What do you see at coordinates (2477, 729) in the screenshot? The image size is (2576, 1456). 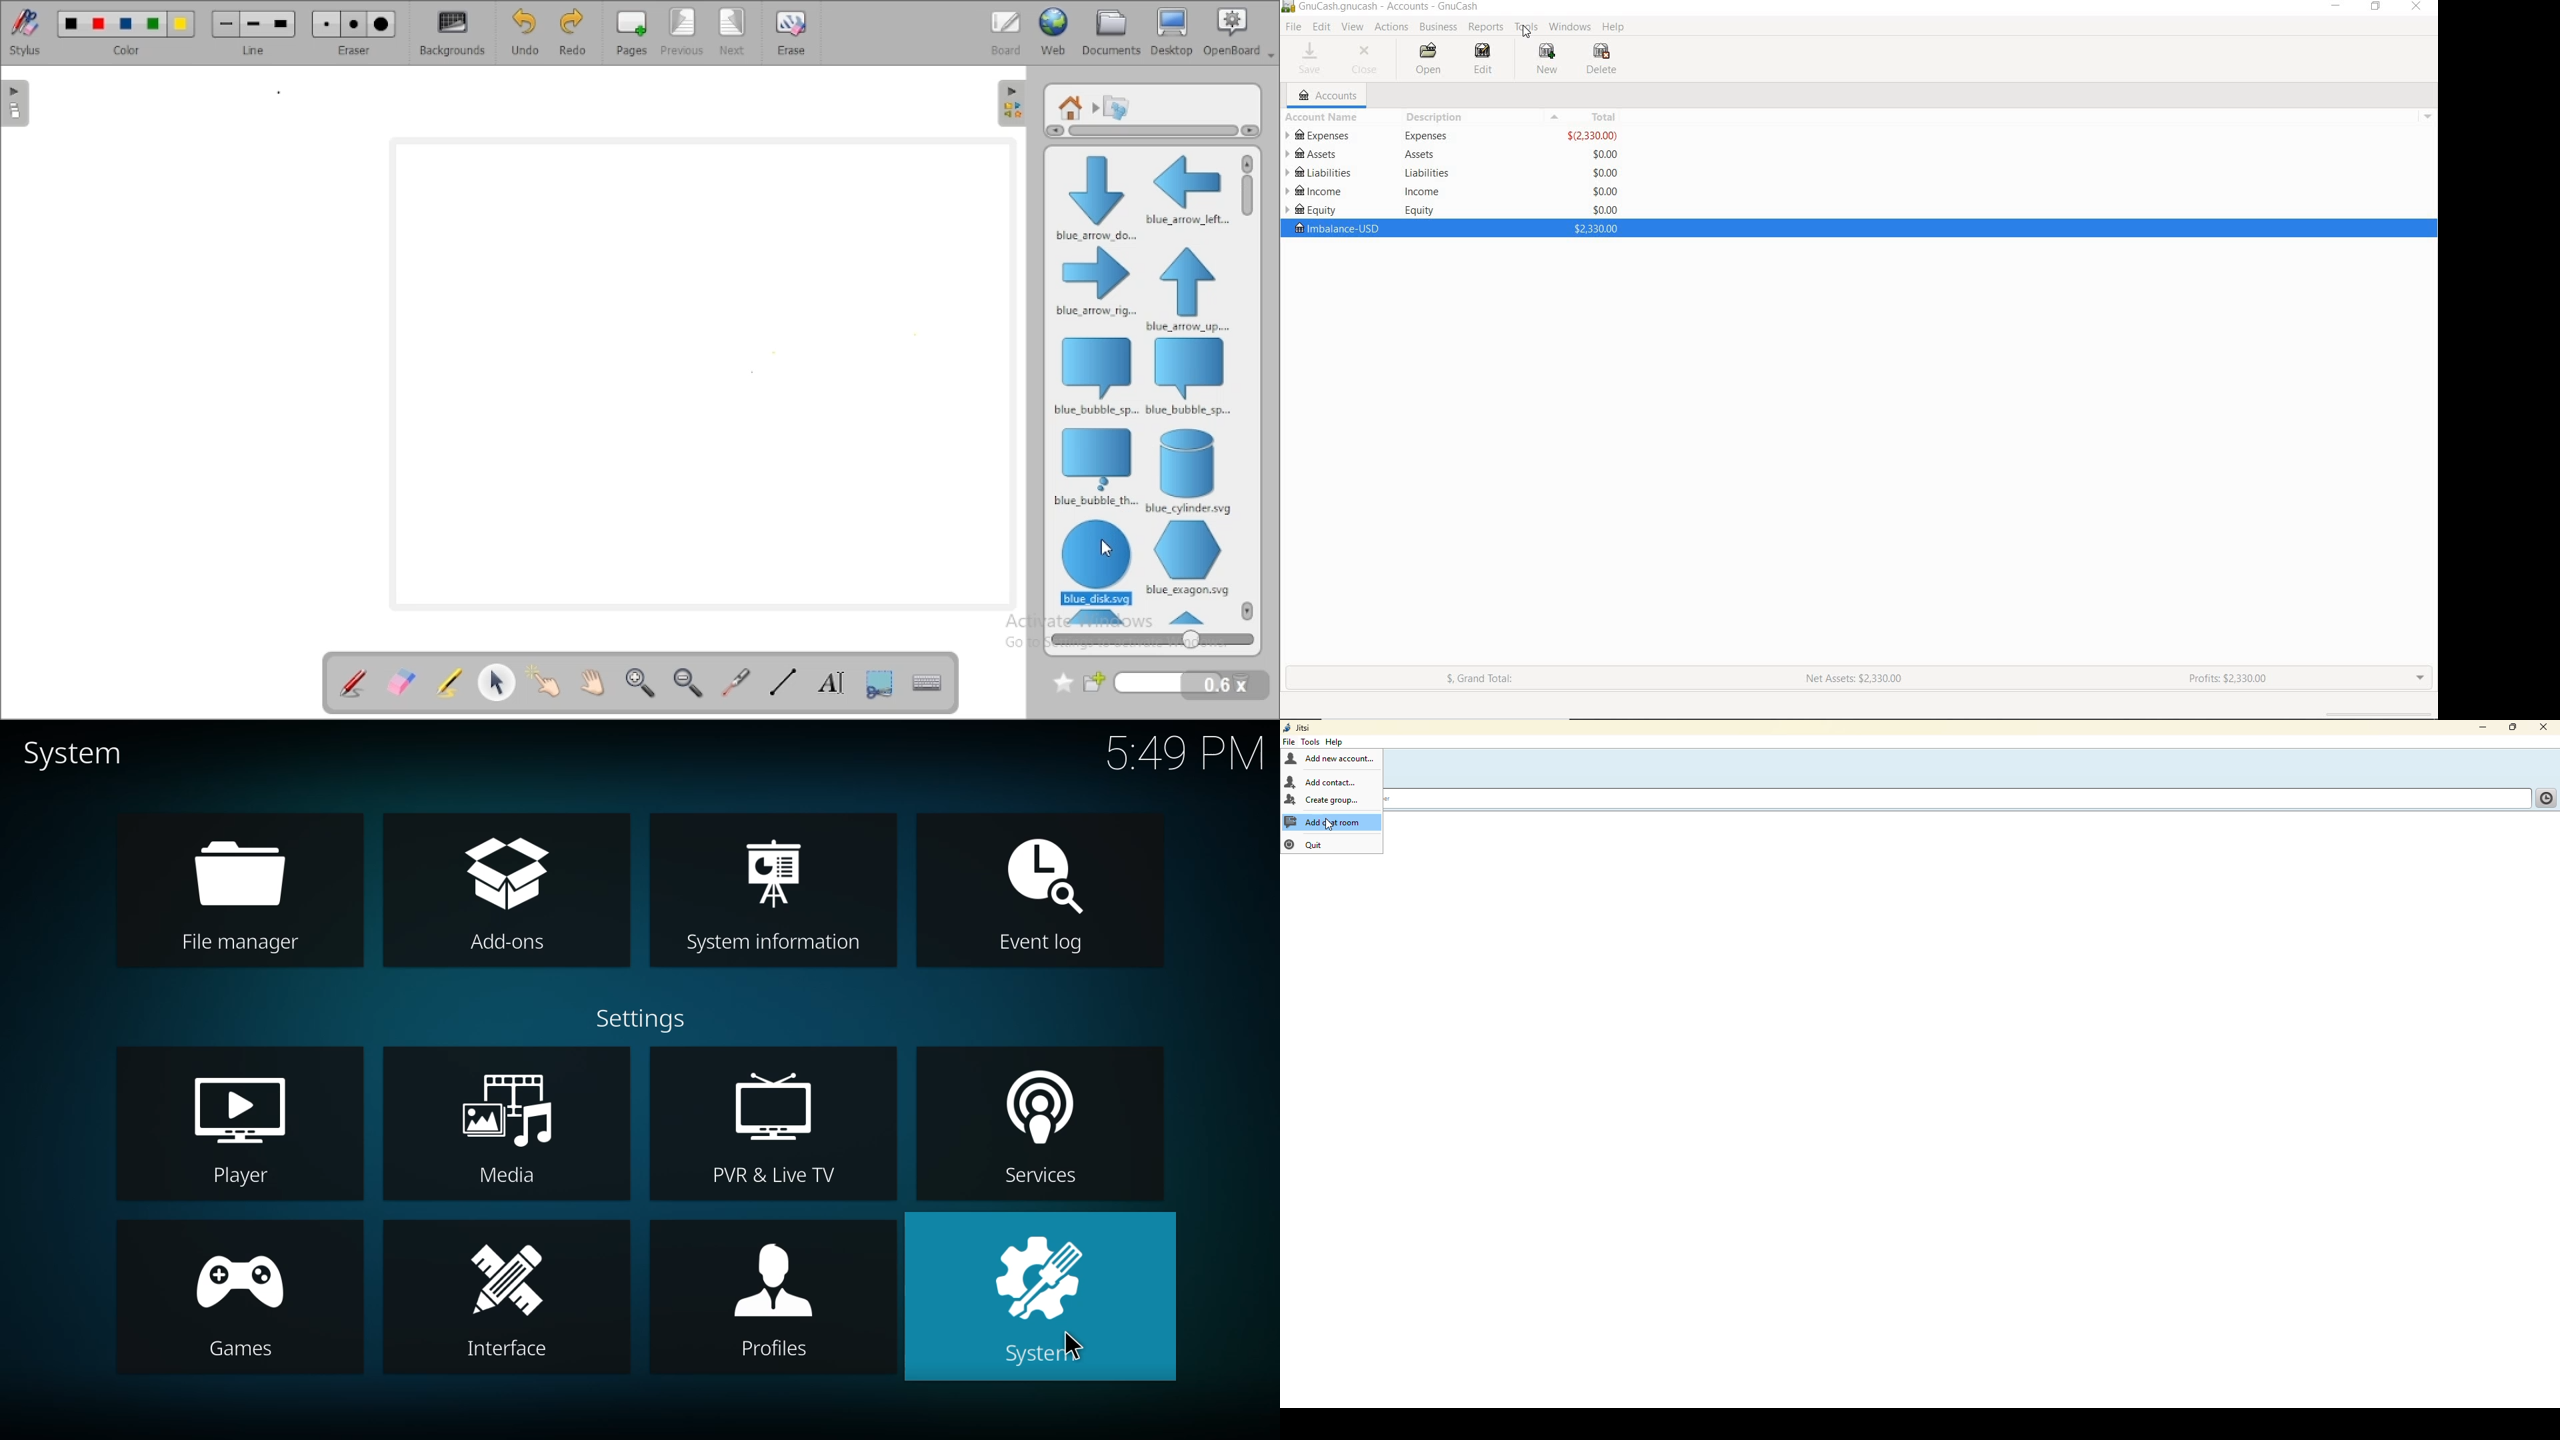 I see `minimize` at bounding box center [2477, 729].